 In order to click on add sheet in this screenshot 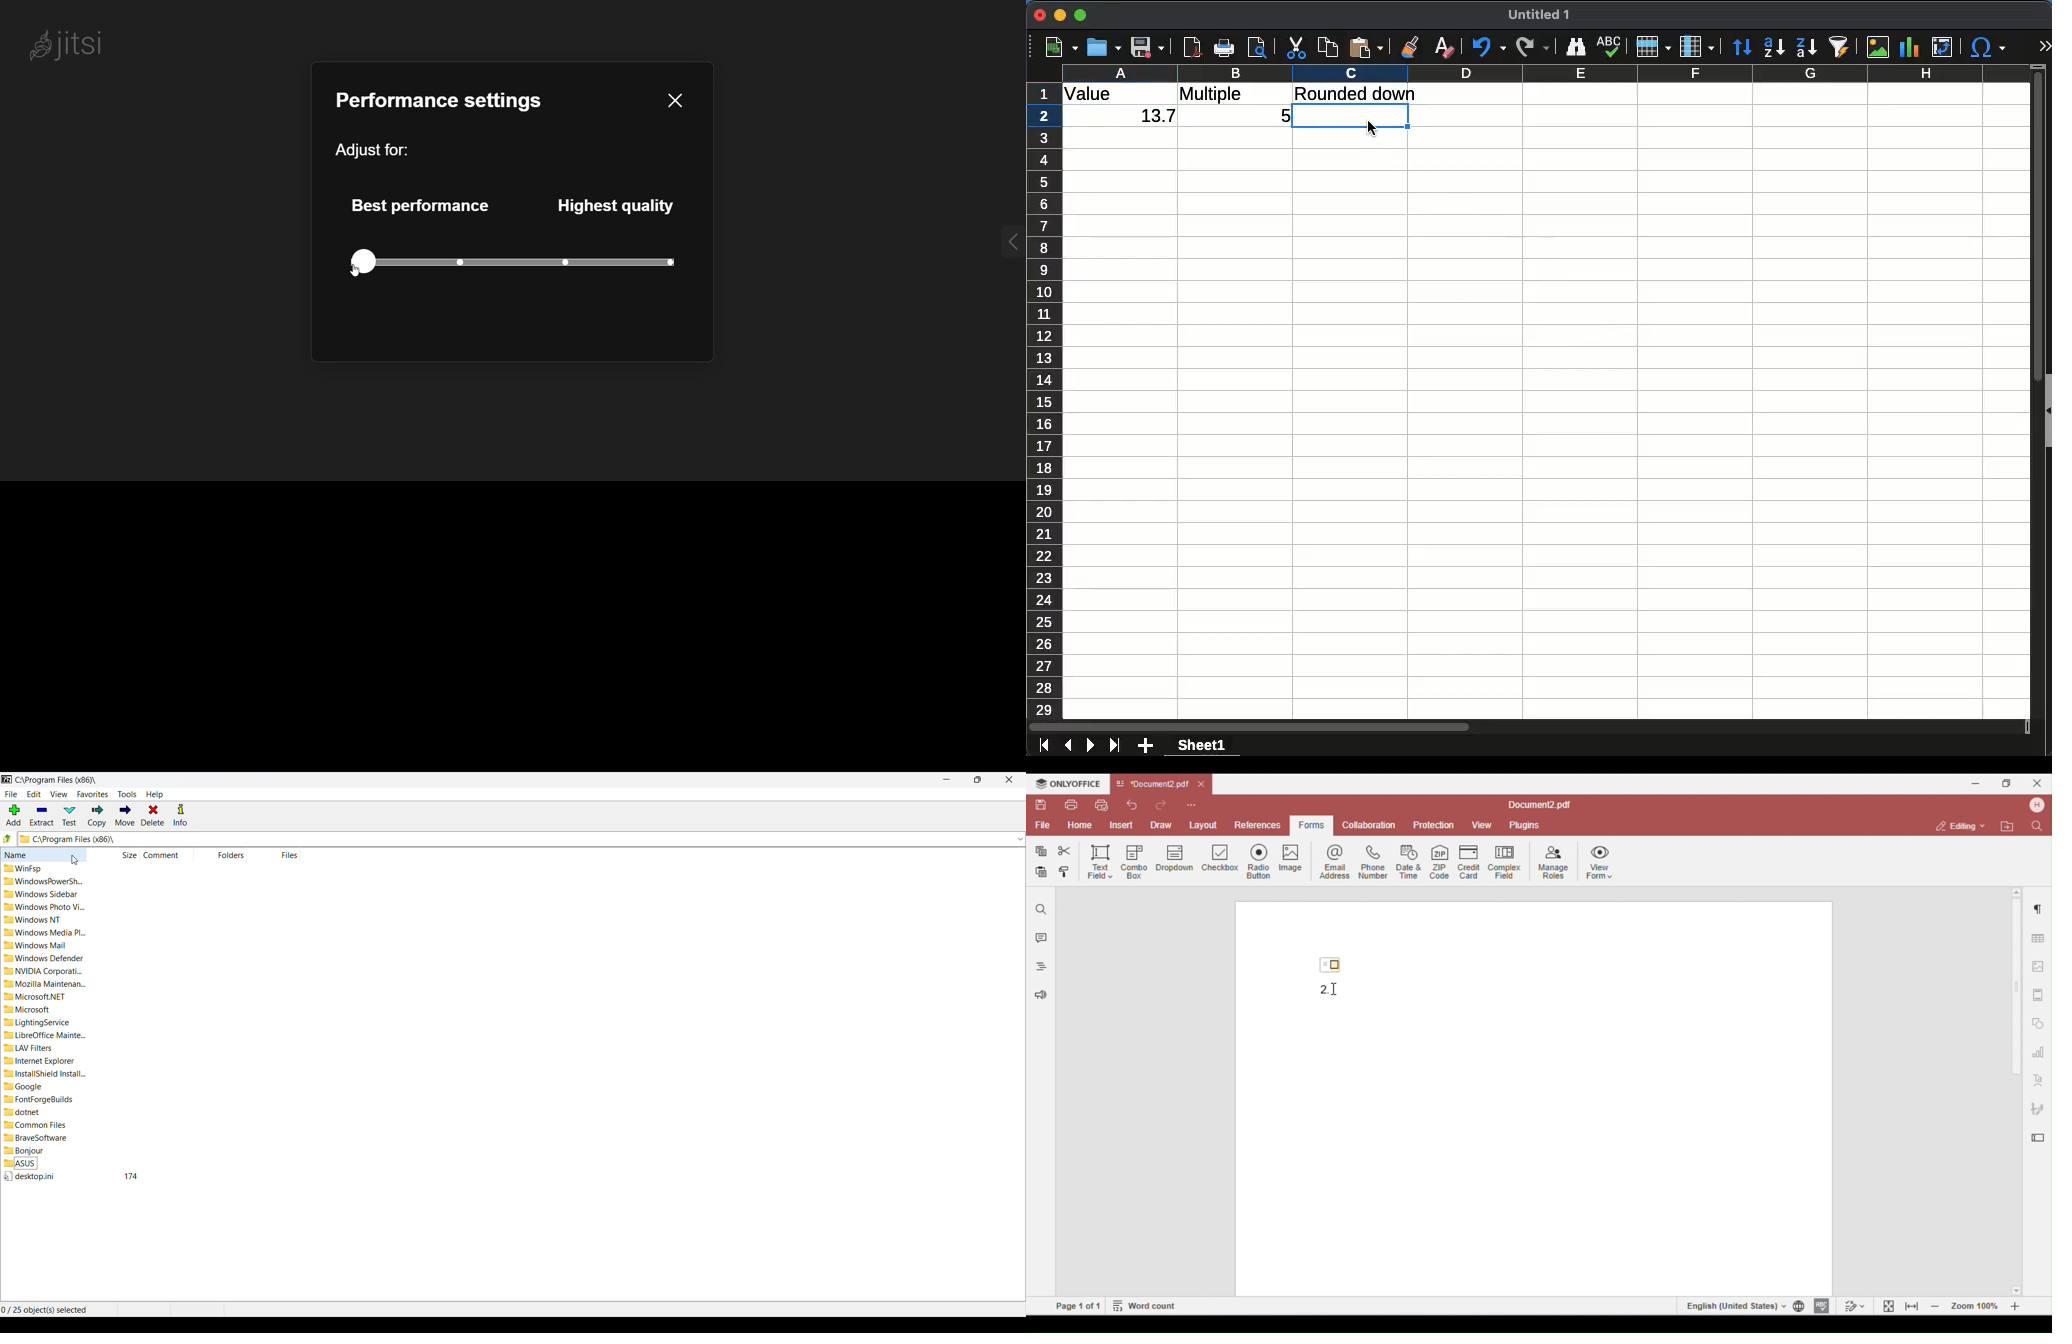, I will do `click(1145, 744)`.